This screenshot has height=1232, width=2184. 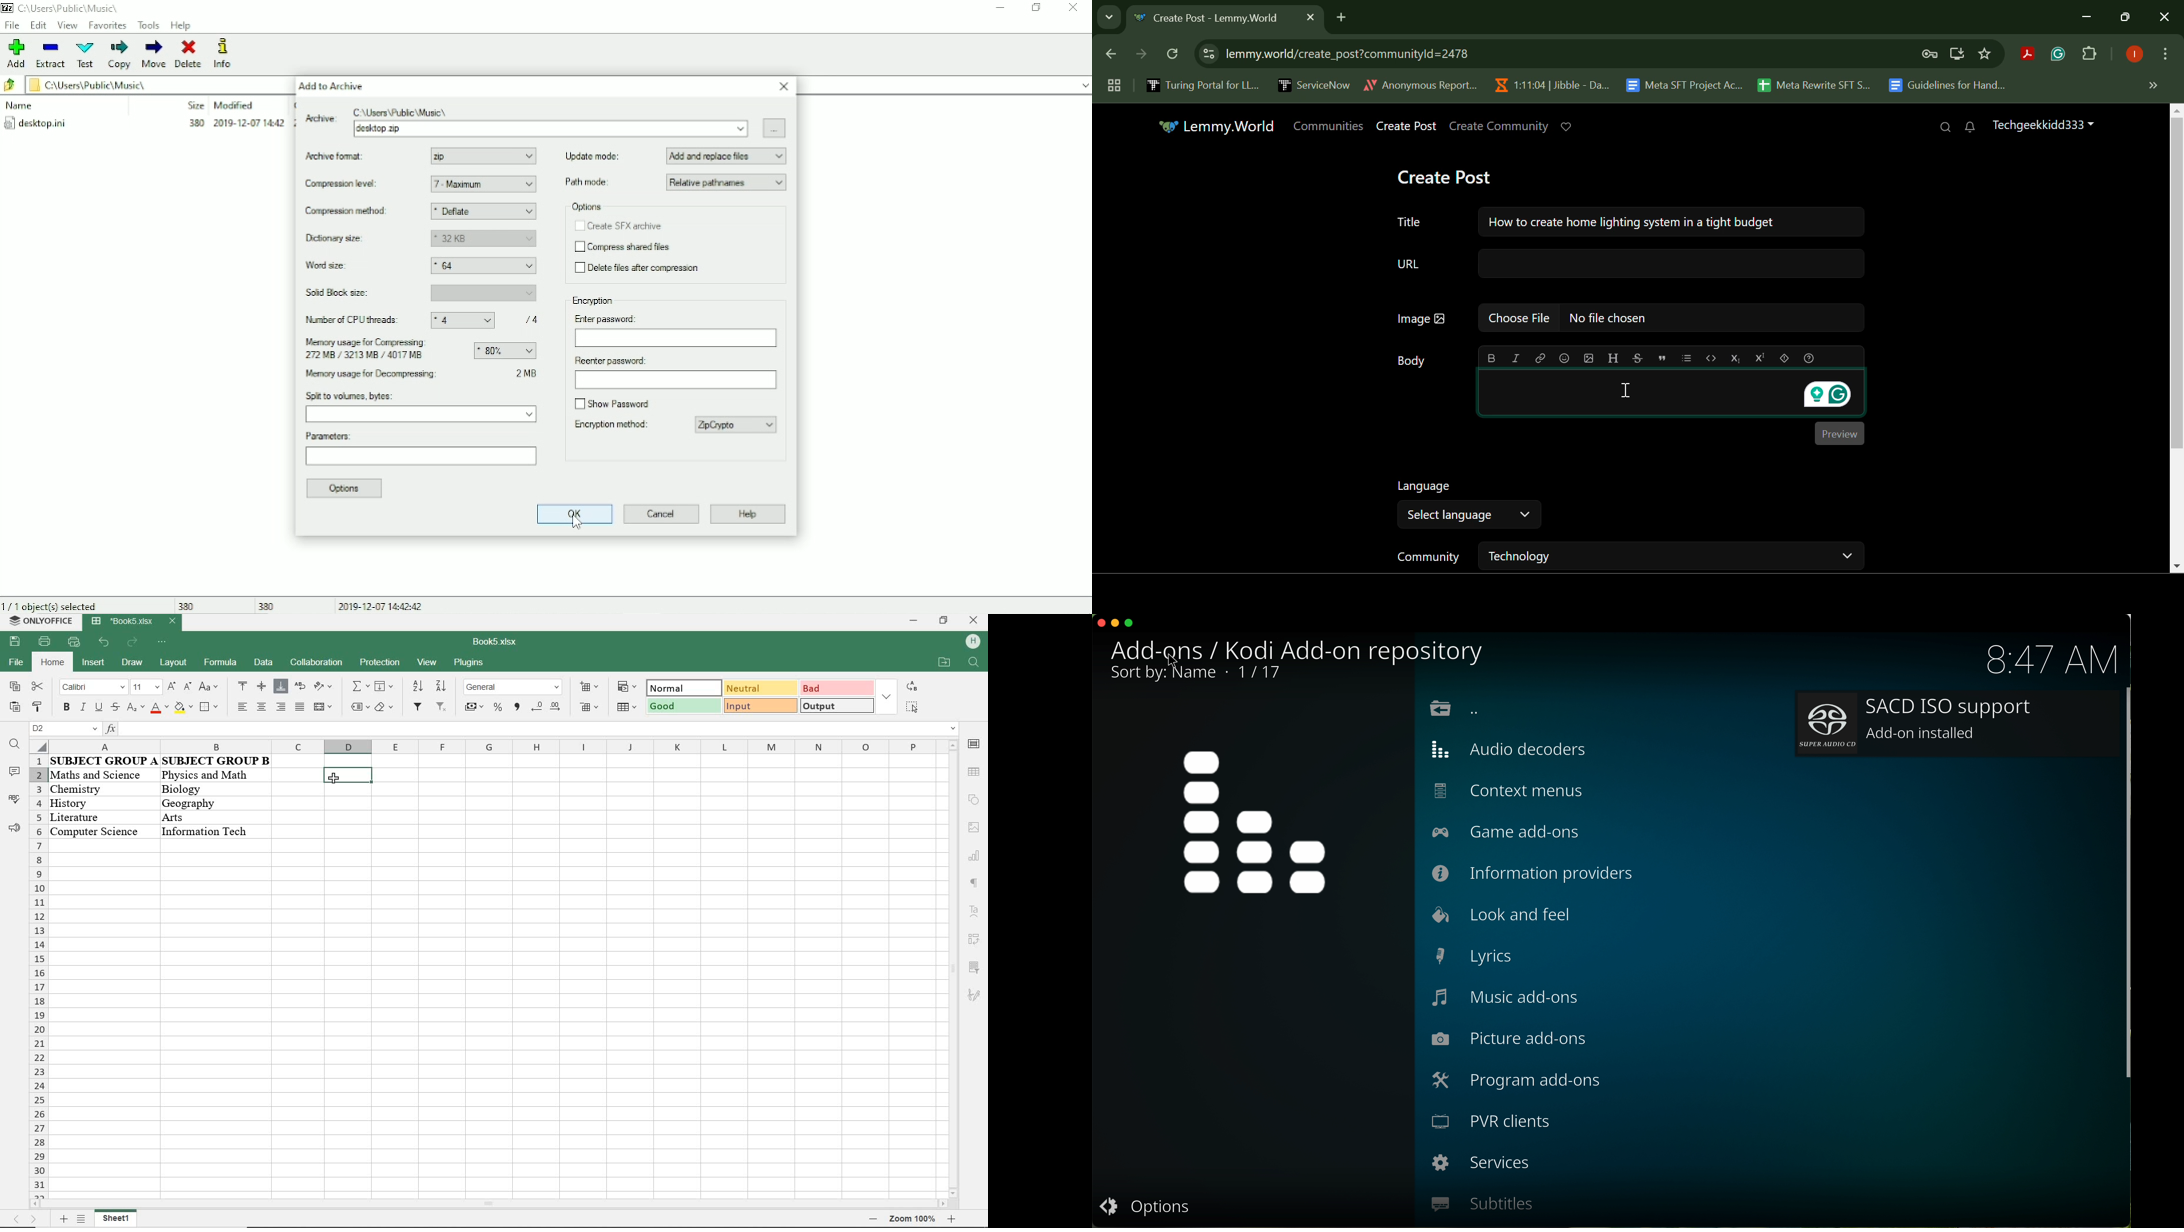 I want to click on 7 - Maximum, so click(x=483, y=185).